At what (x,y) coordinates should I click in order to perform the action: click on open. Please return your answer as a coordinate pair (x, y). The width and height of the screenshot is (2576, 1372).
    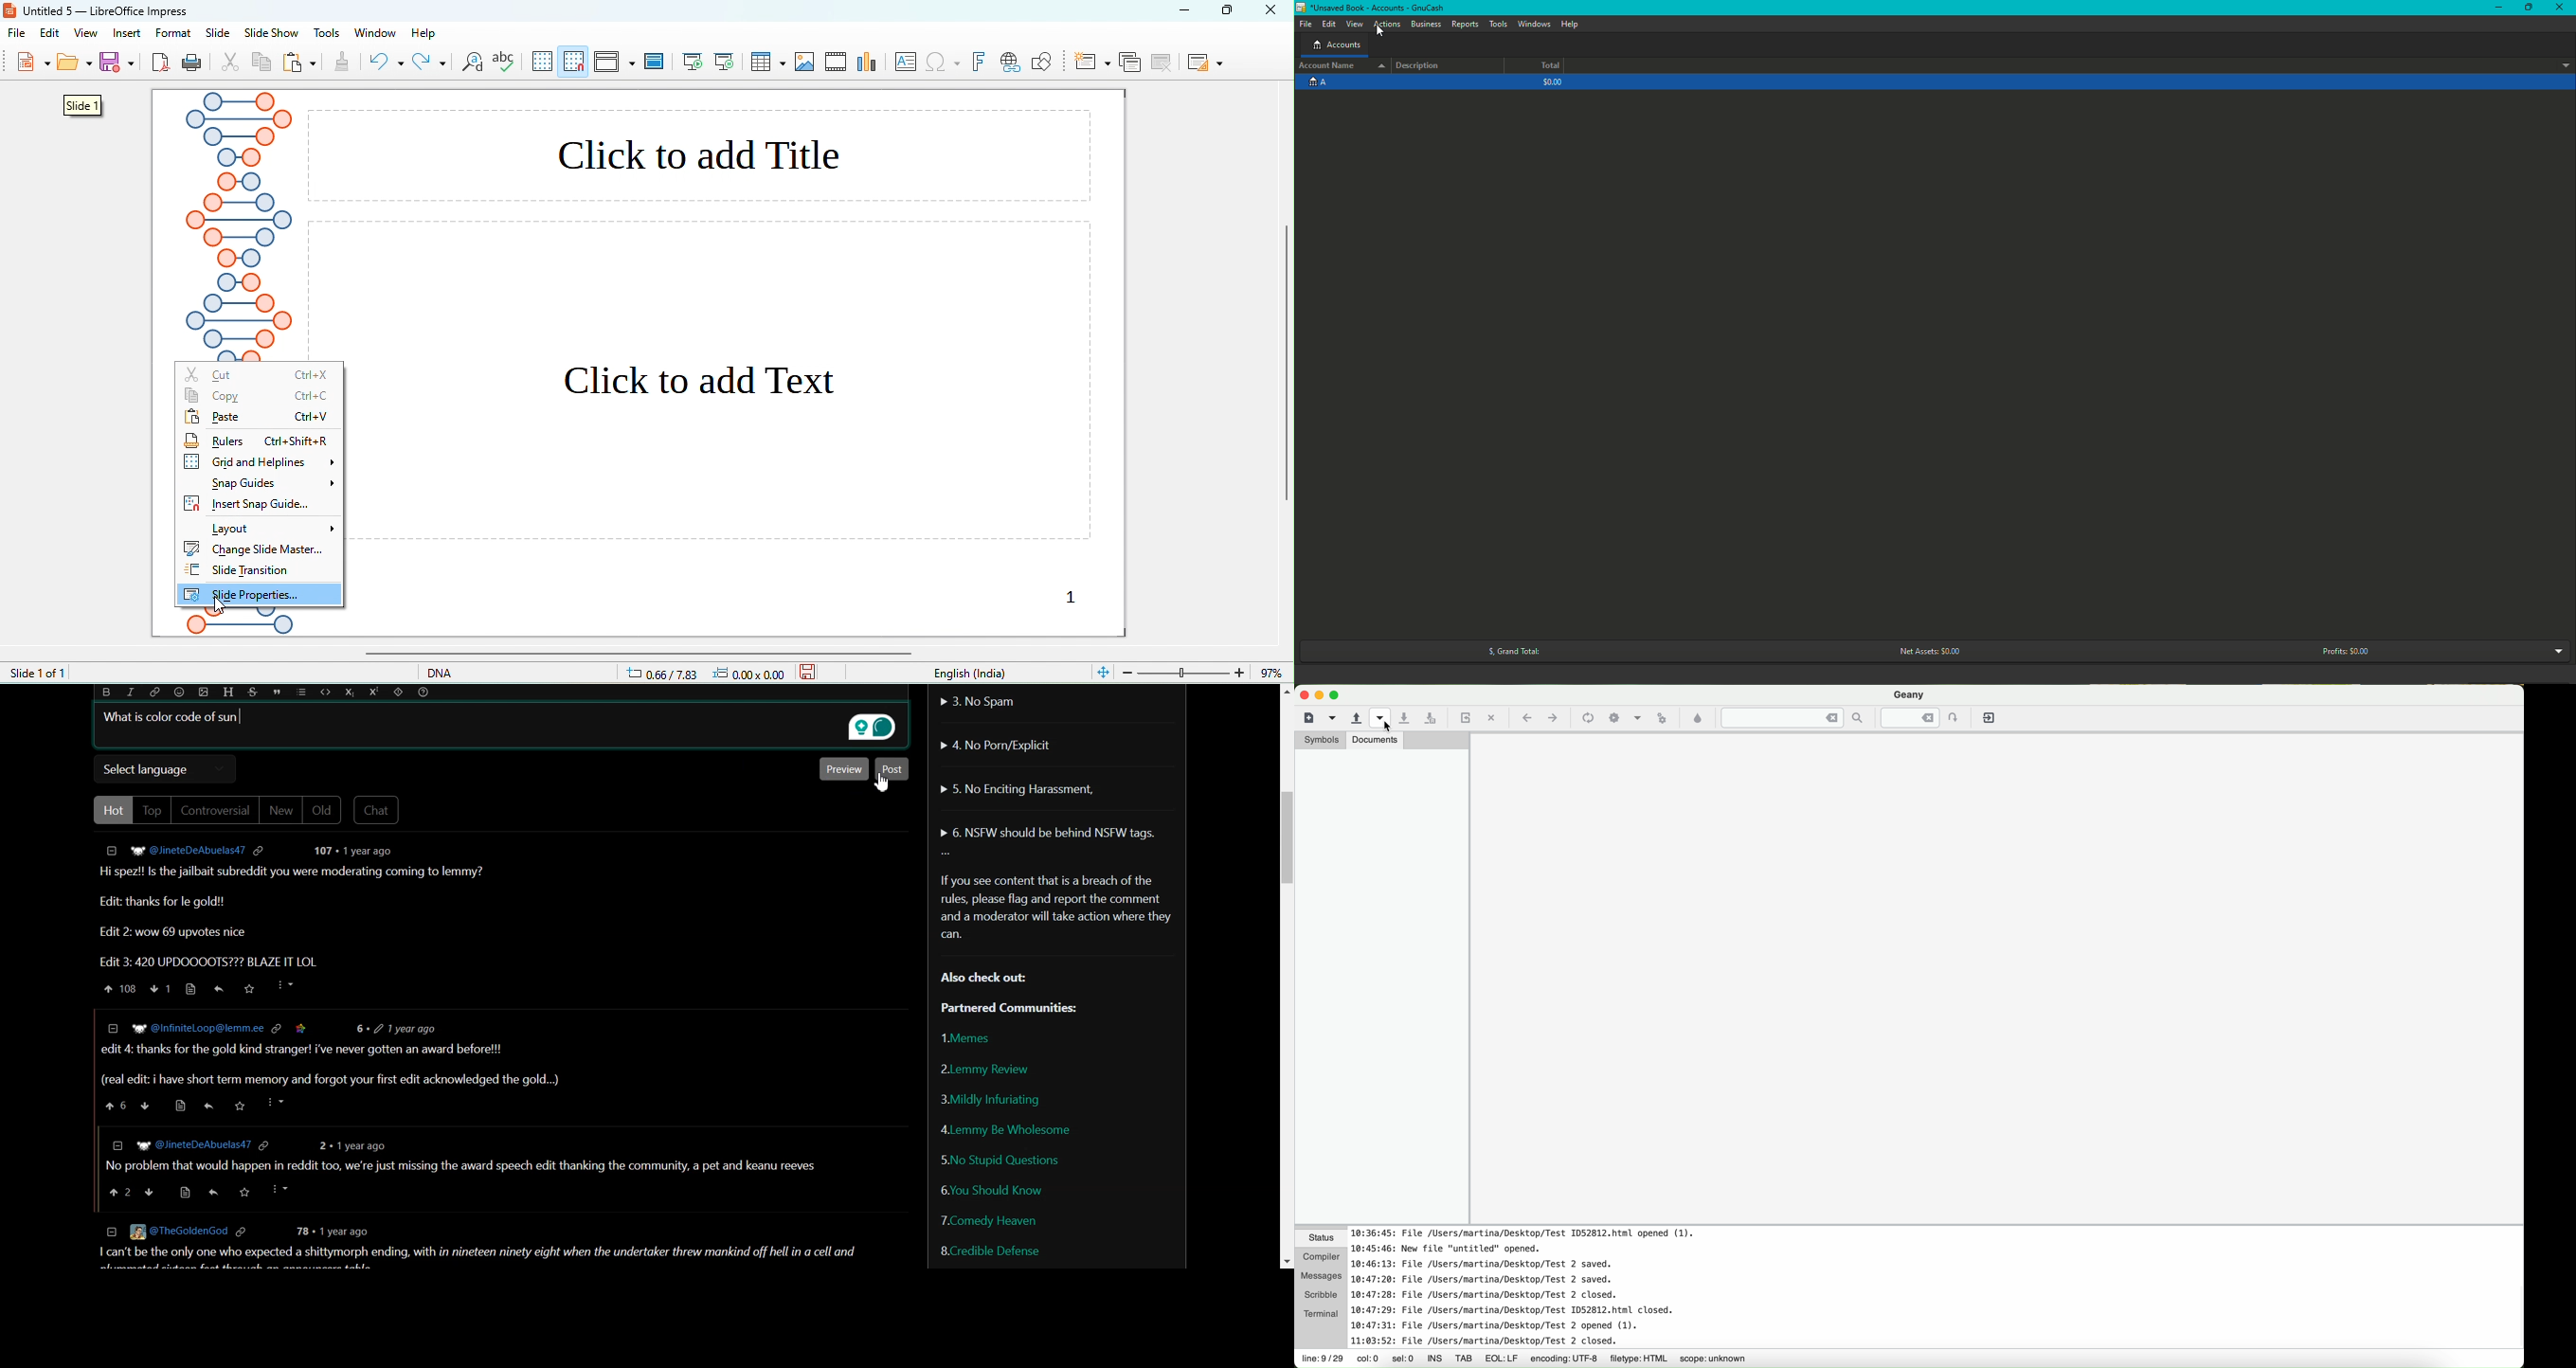
    Looking at the image, I should click on (75, 65).